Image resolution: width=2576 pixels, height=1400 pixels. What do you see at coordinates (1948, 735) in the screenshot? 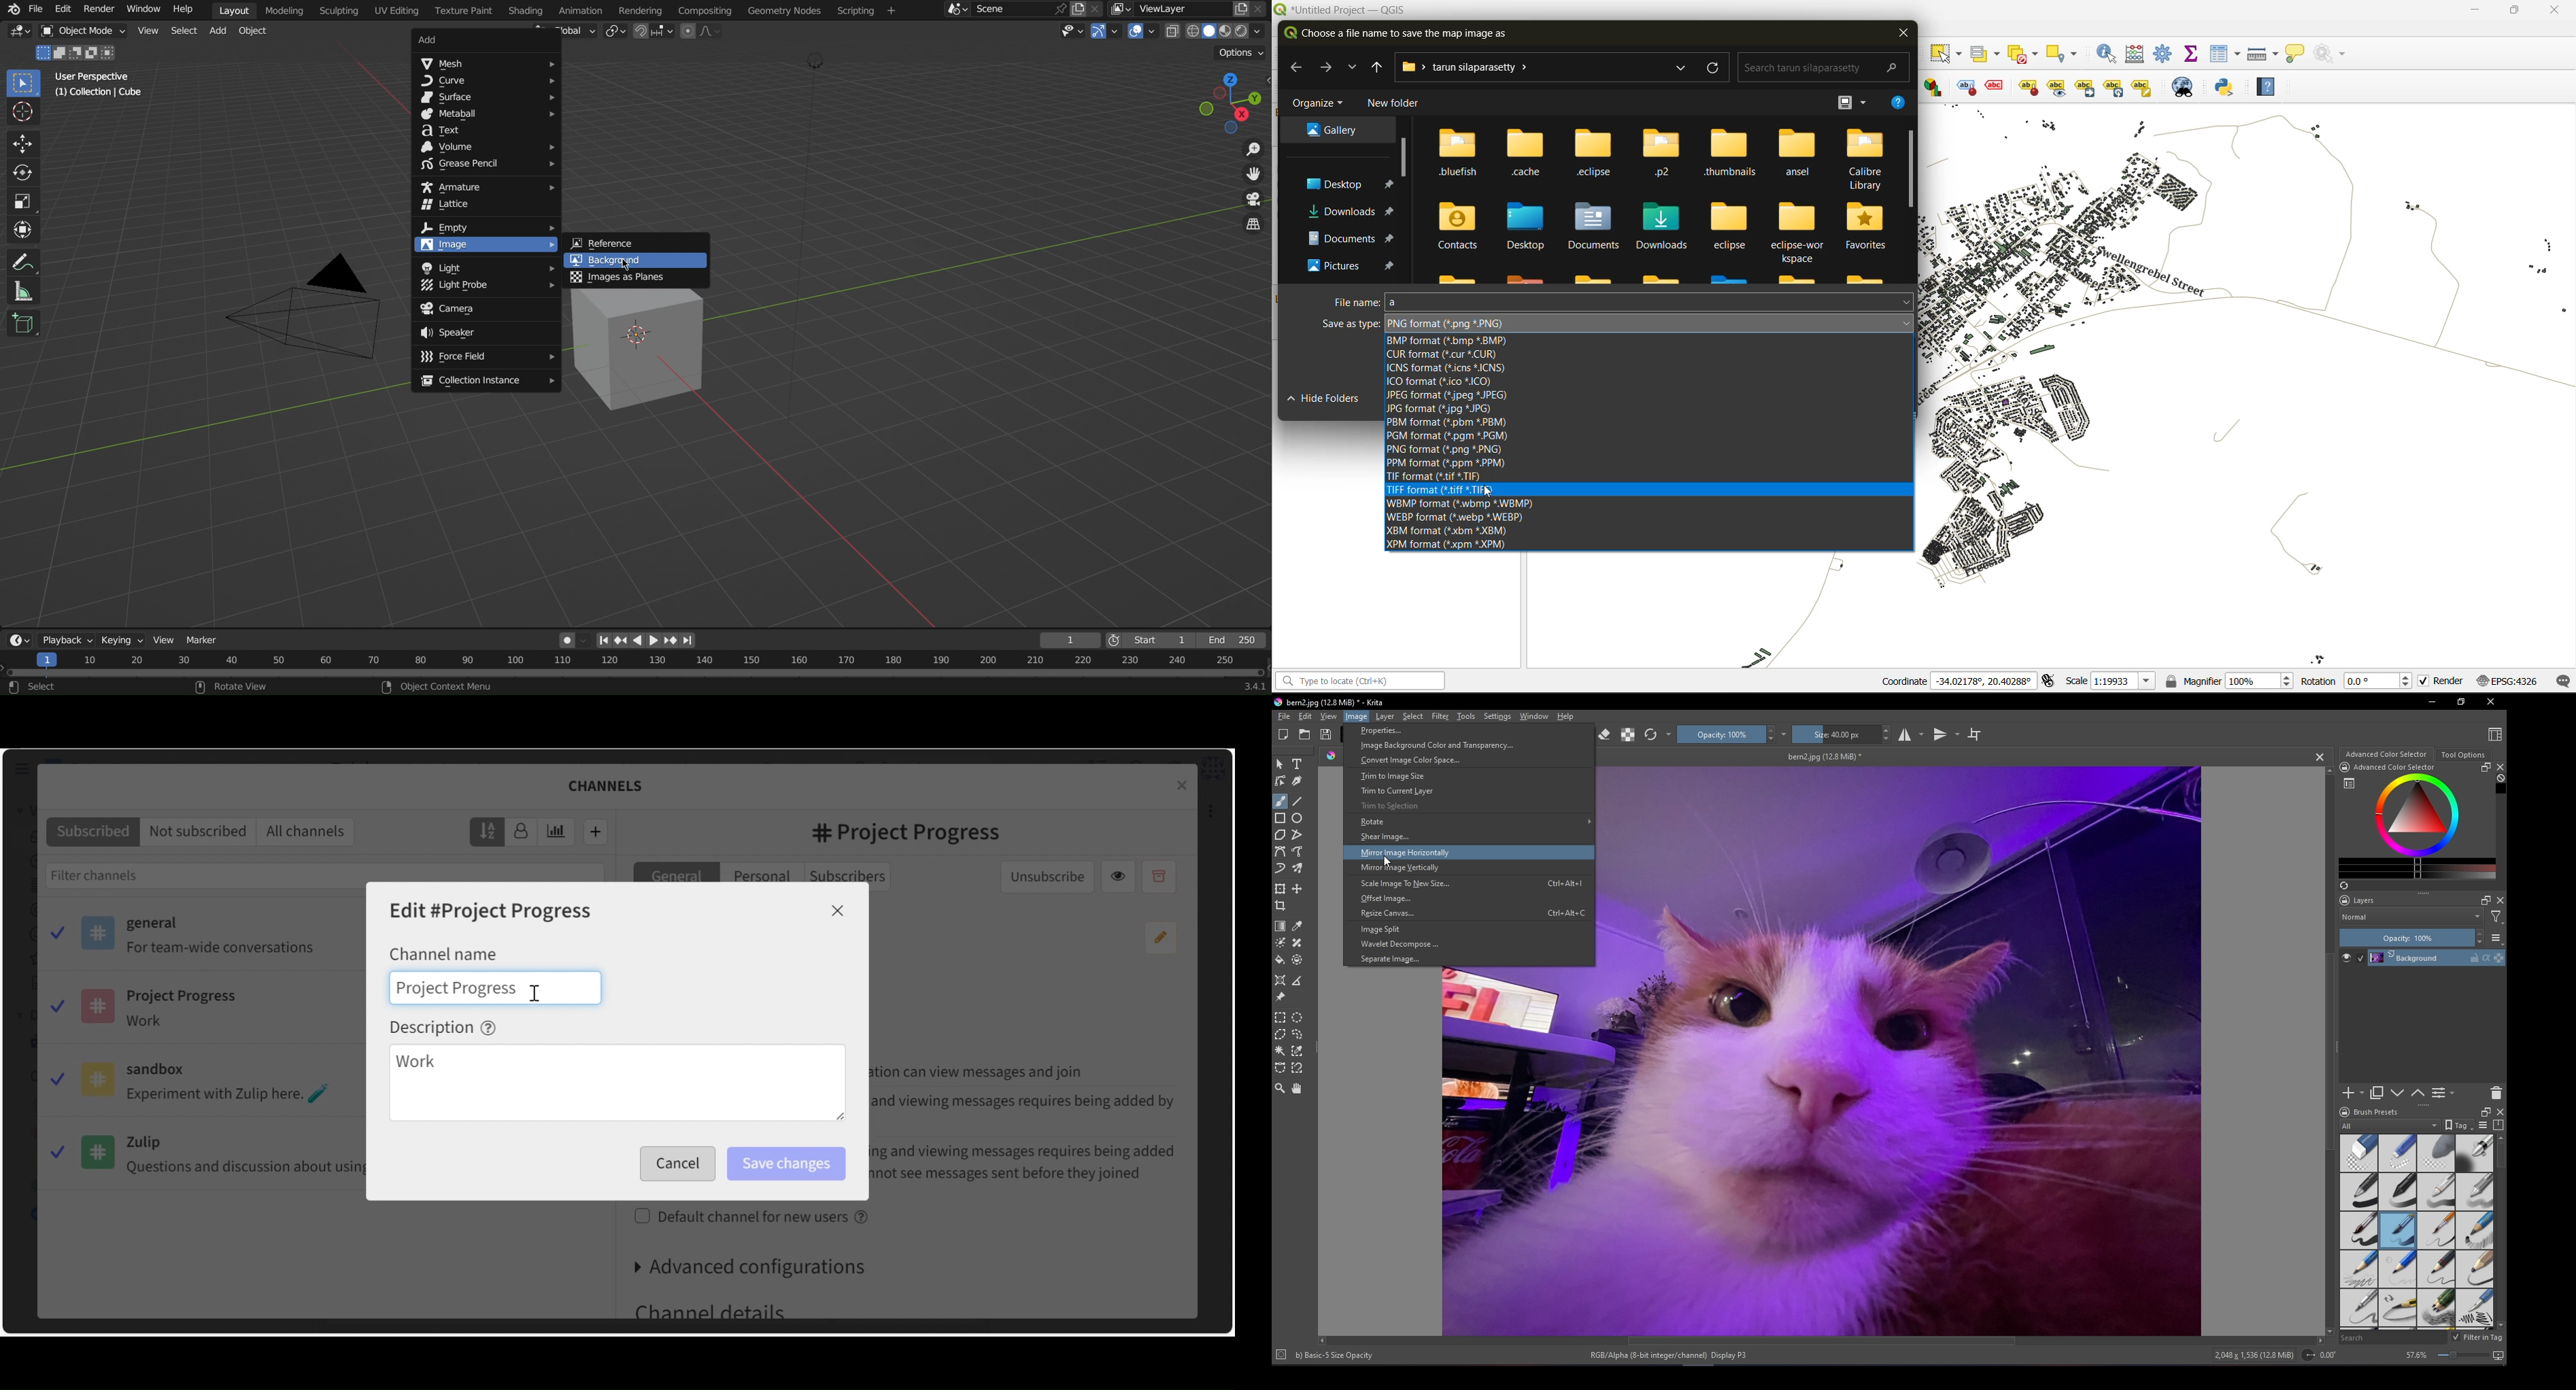
I see `Vertical mirror tool` at bounding box center [1948, 735].